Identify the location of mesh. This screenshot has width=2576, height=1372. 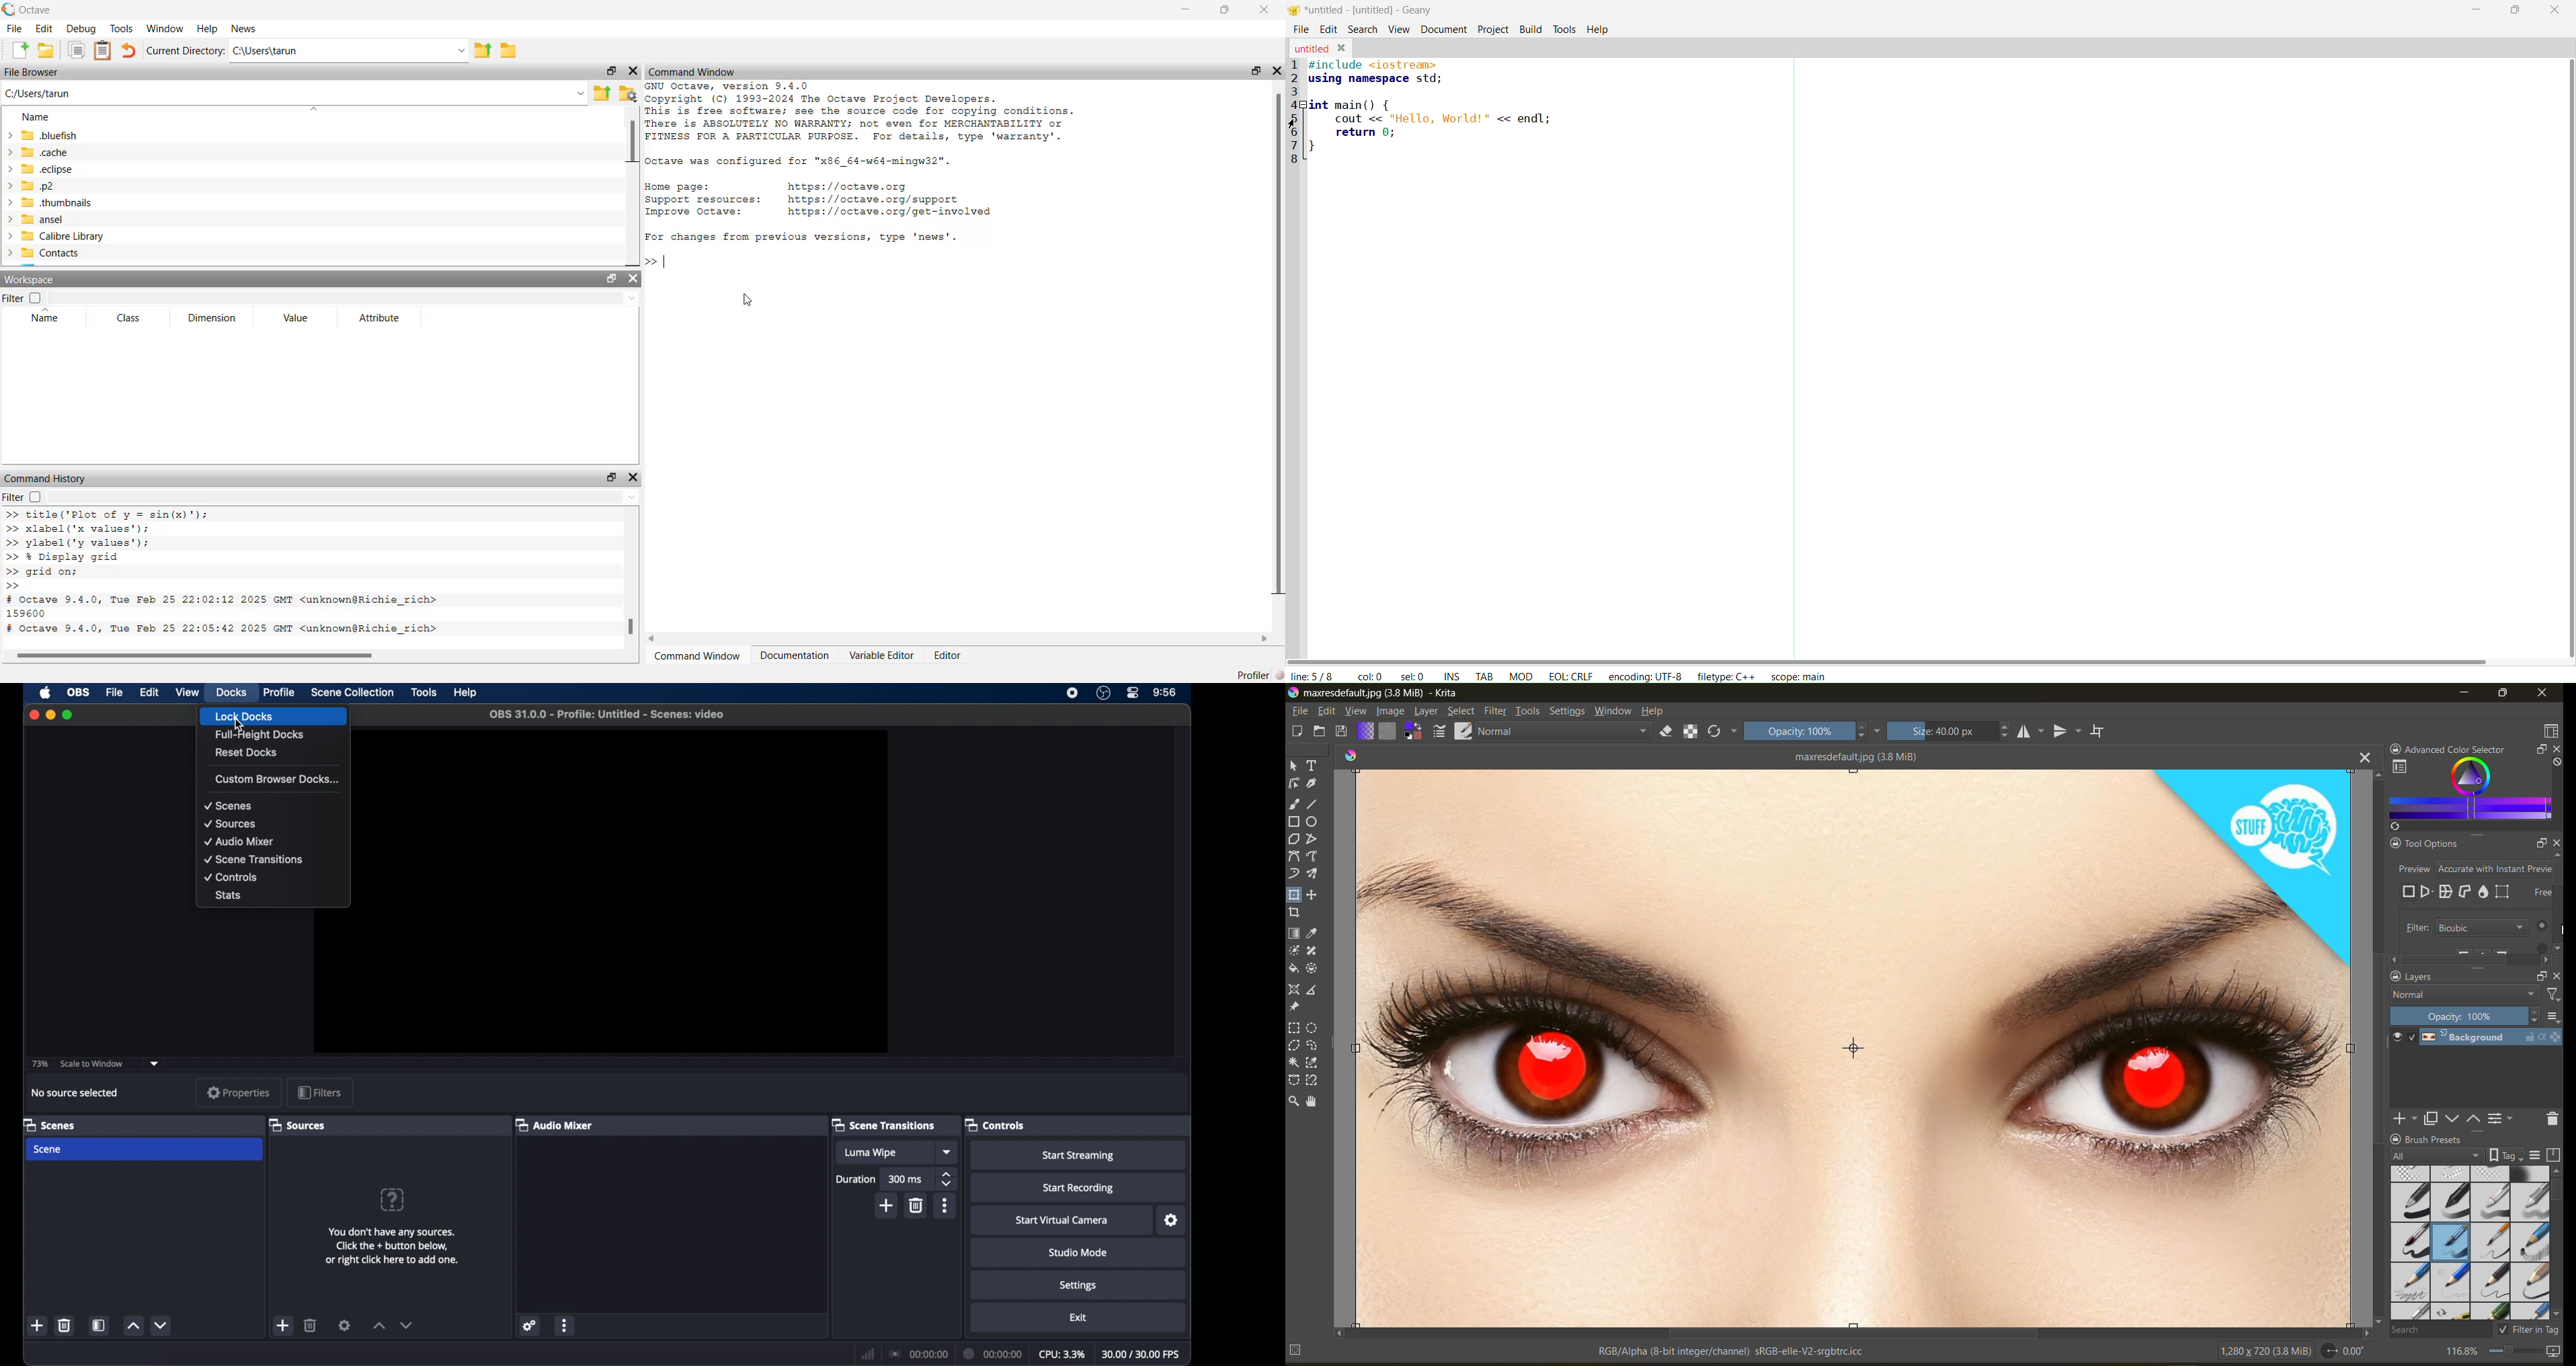
(2505, 891).